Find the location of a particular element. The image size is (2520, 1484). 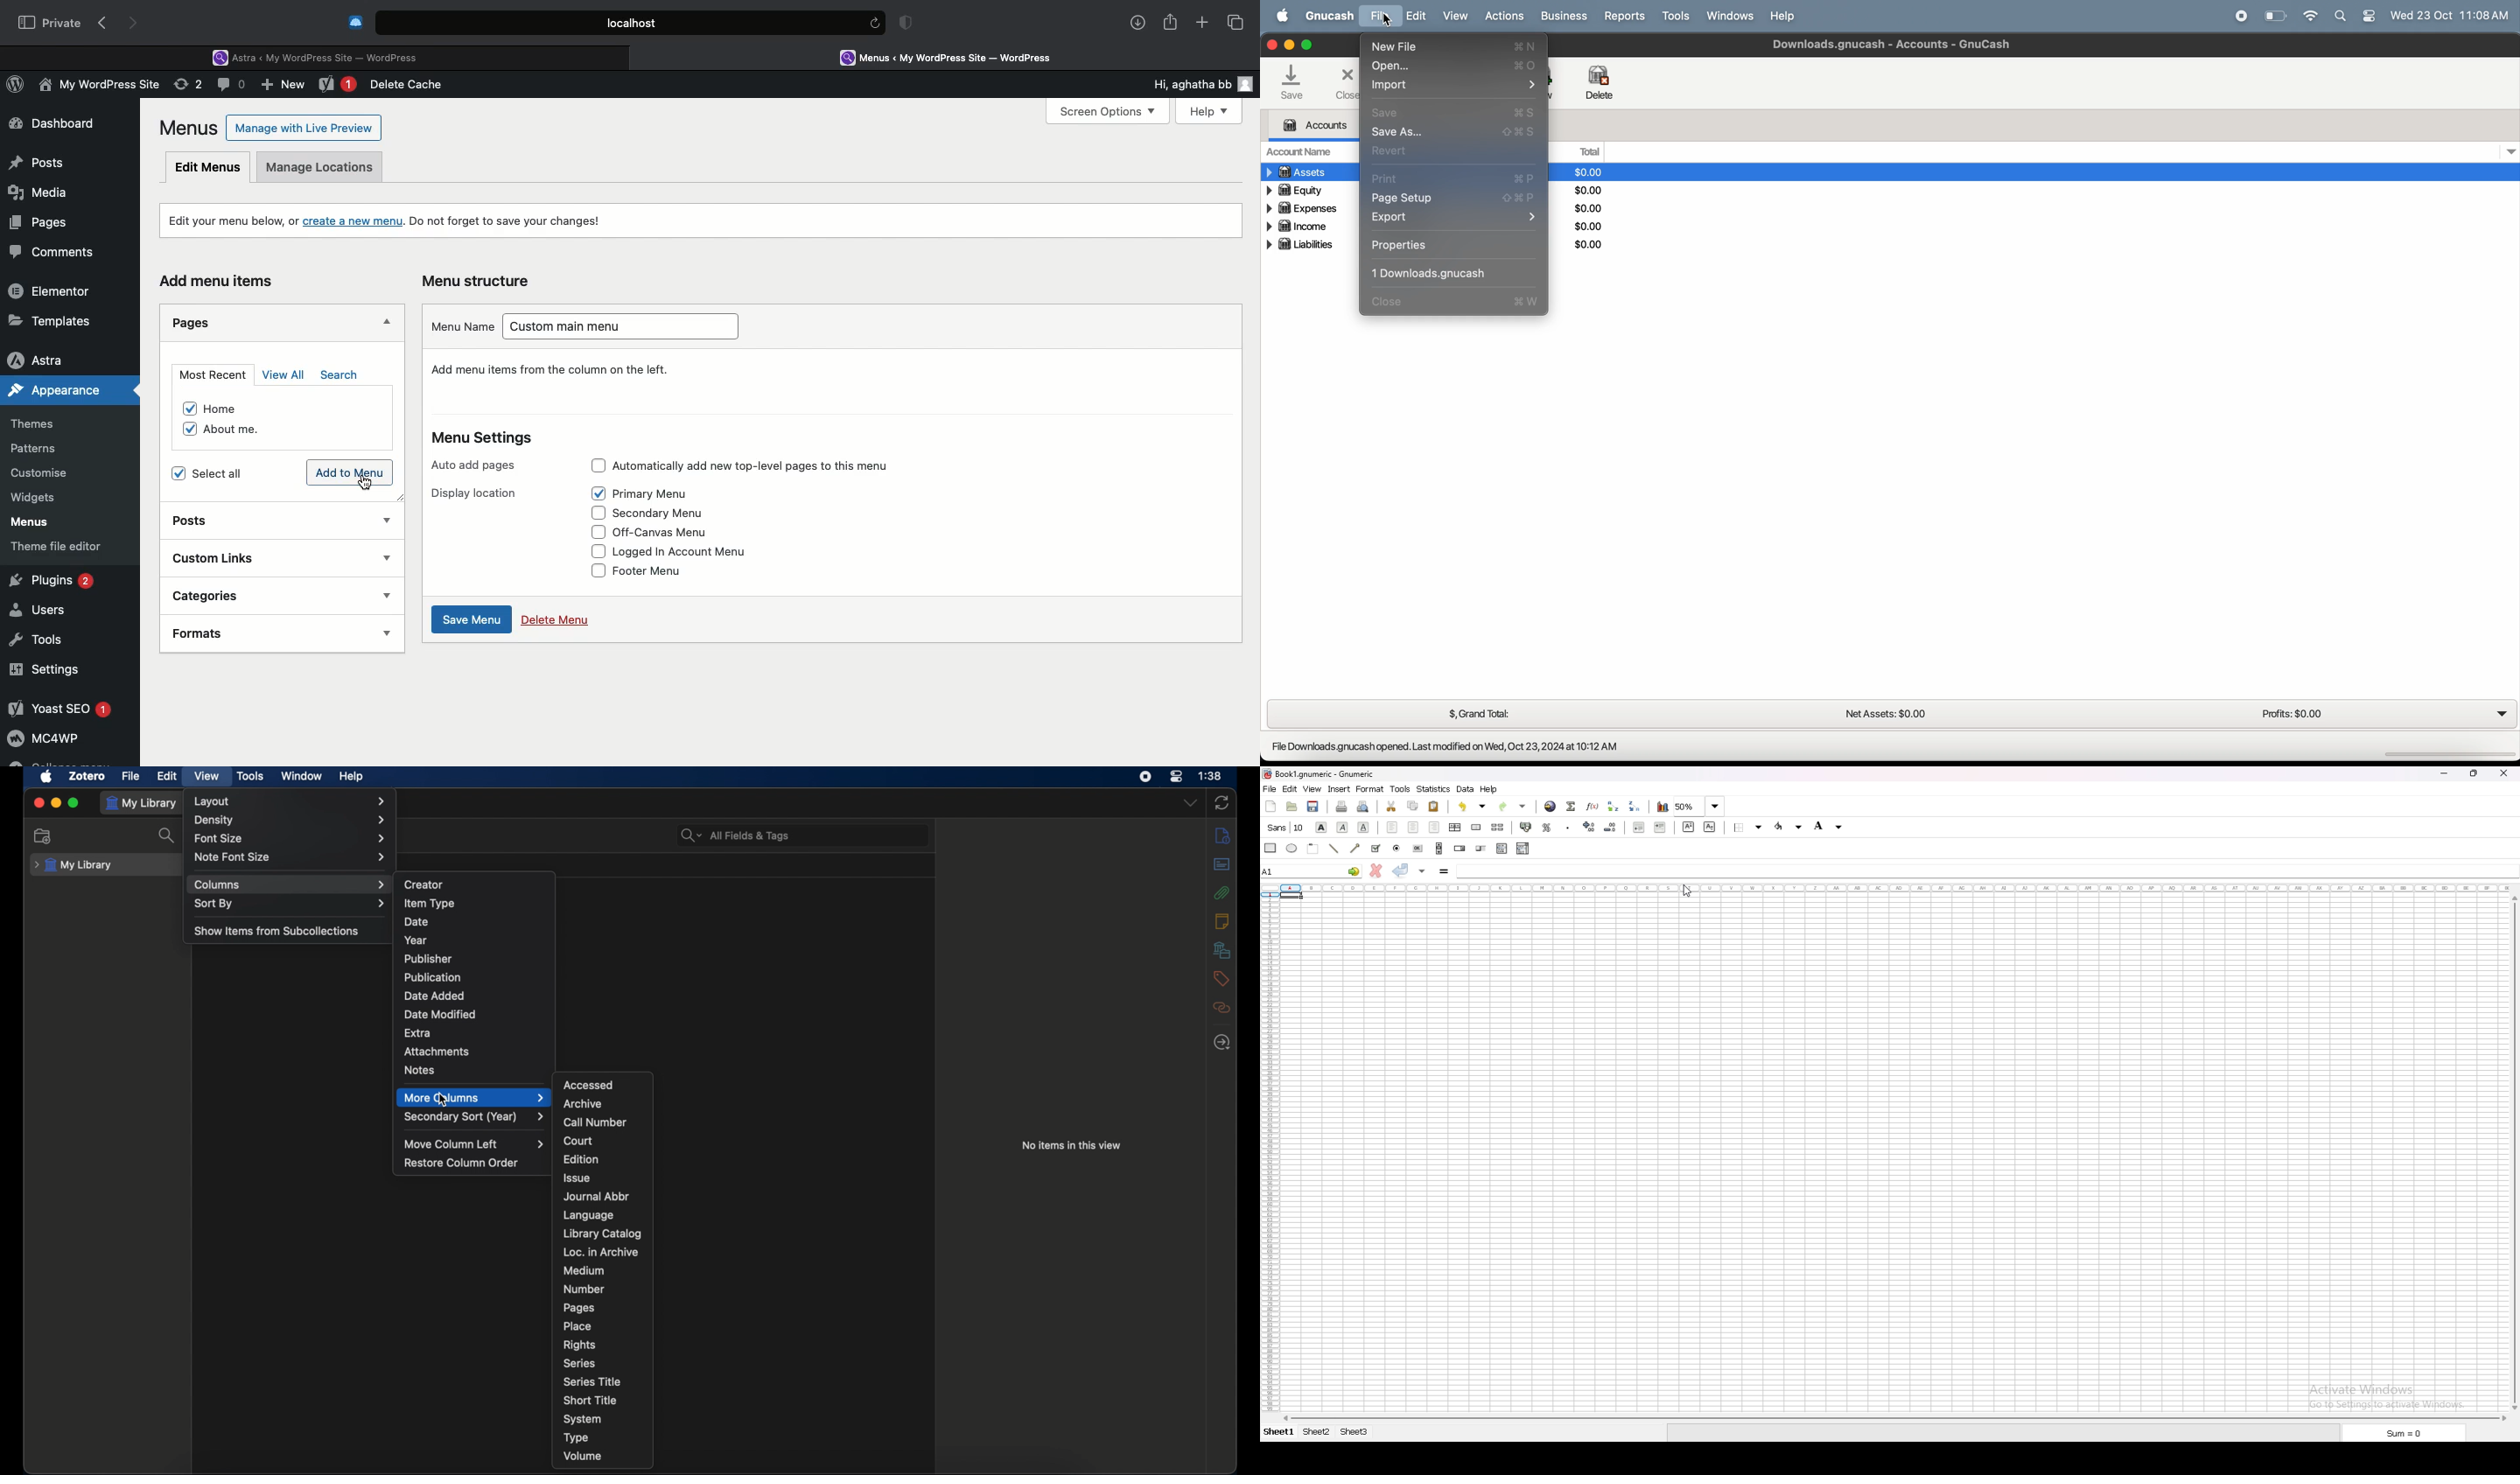

GNUcash is located at coordinates (1325, 17).